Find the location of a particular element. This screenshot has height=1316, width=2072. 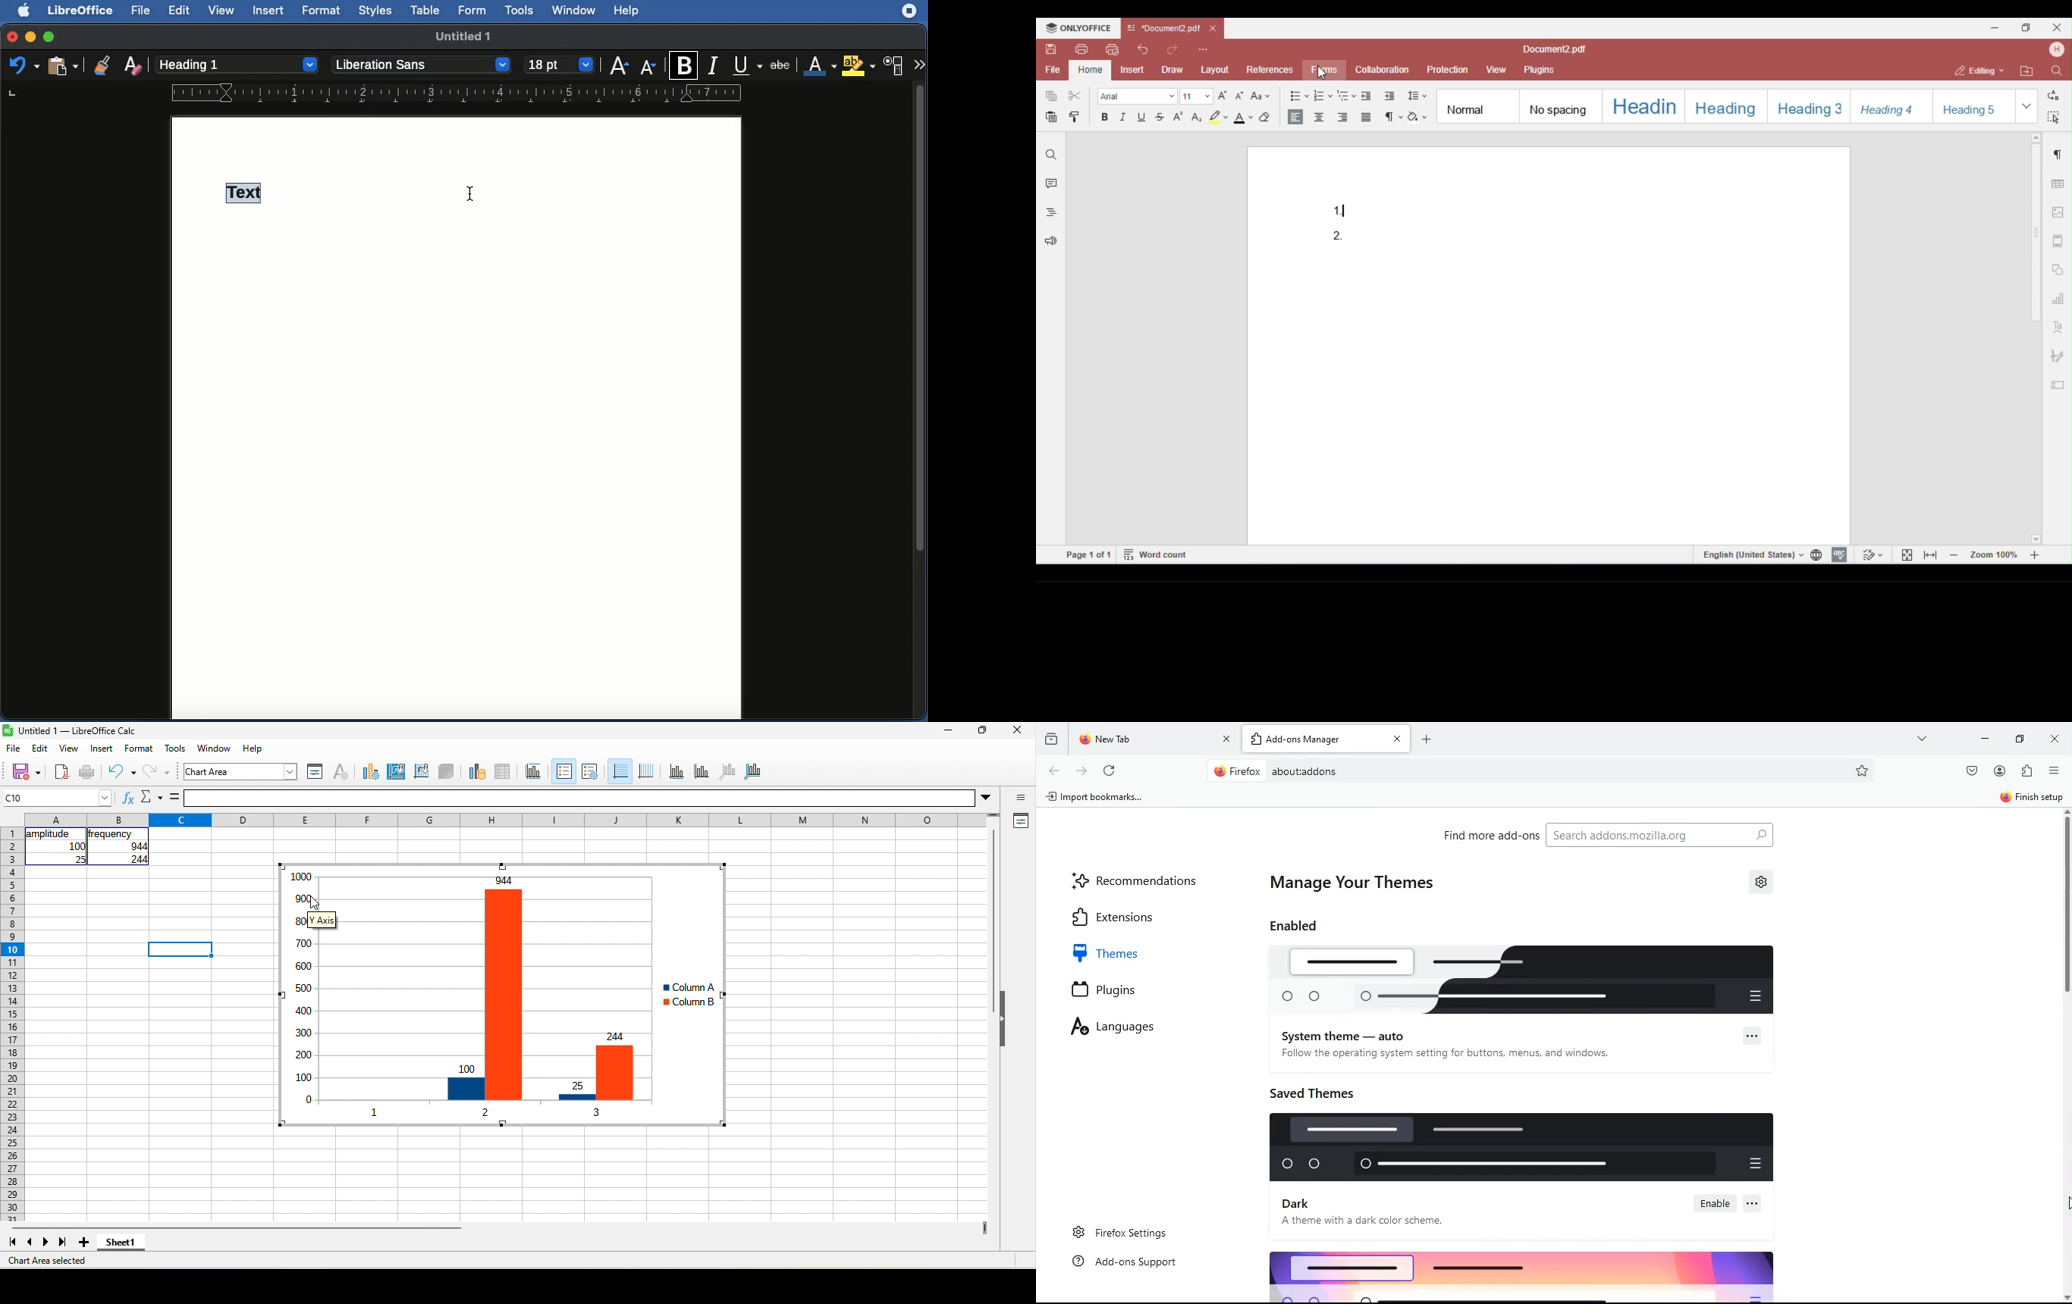

Strikethrough is located at coordinates (781, 64).